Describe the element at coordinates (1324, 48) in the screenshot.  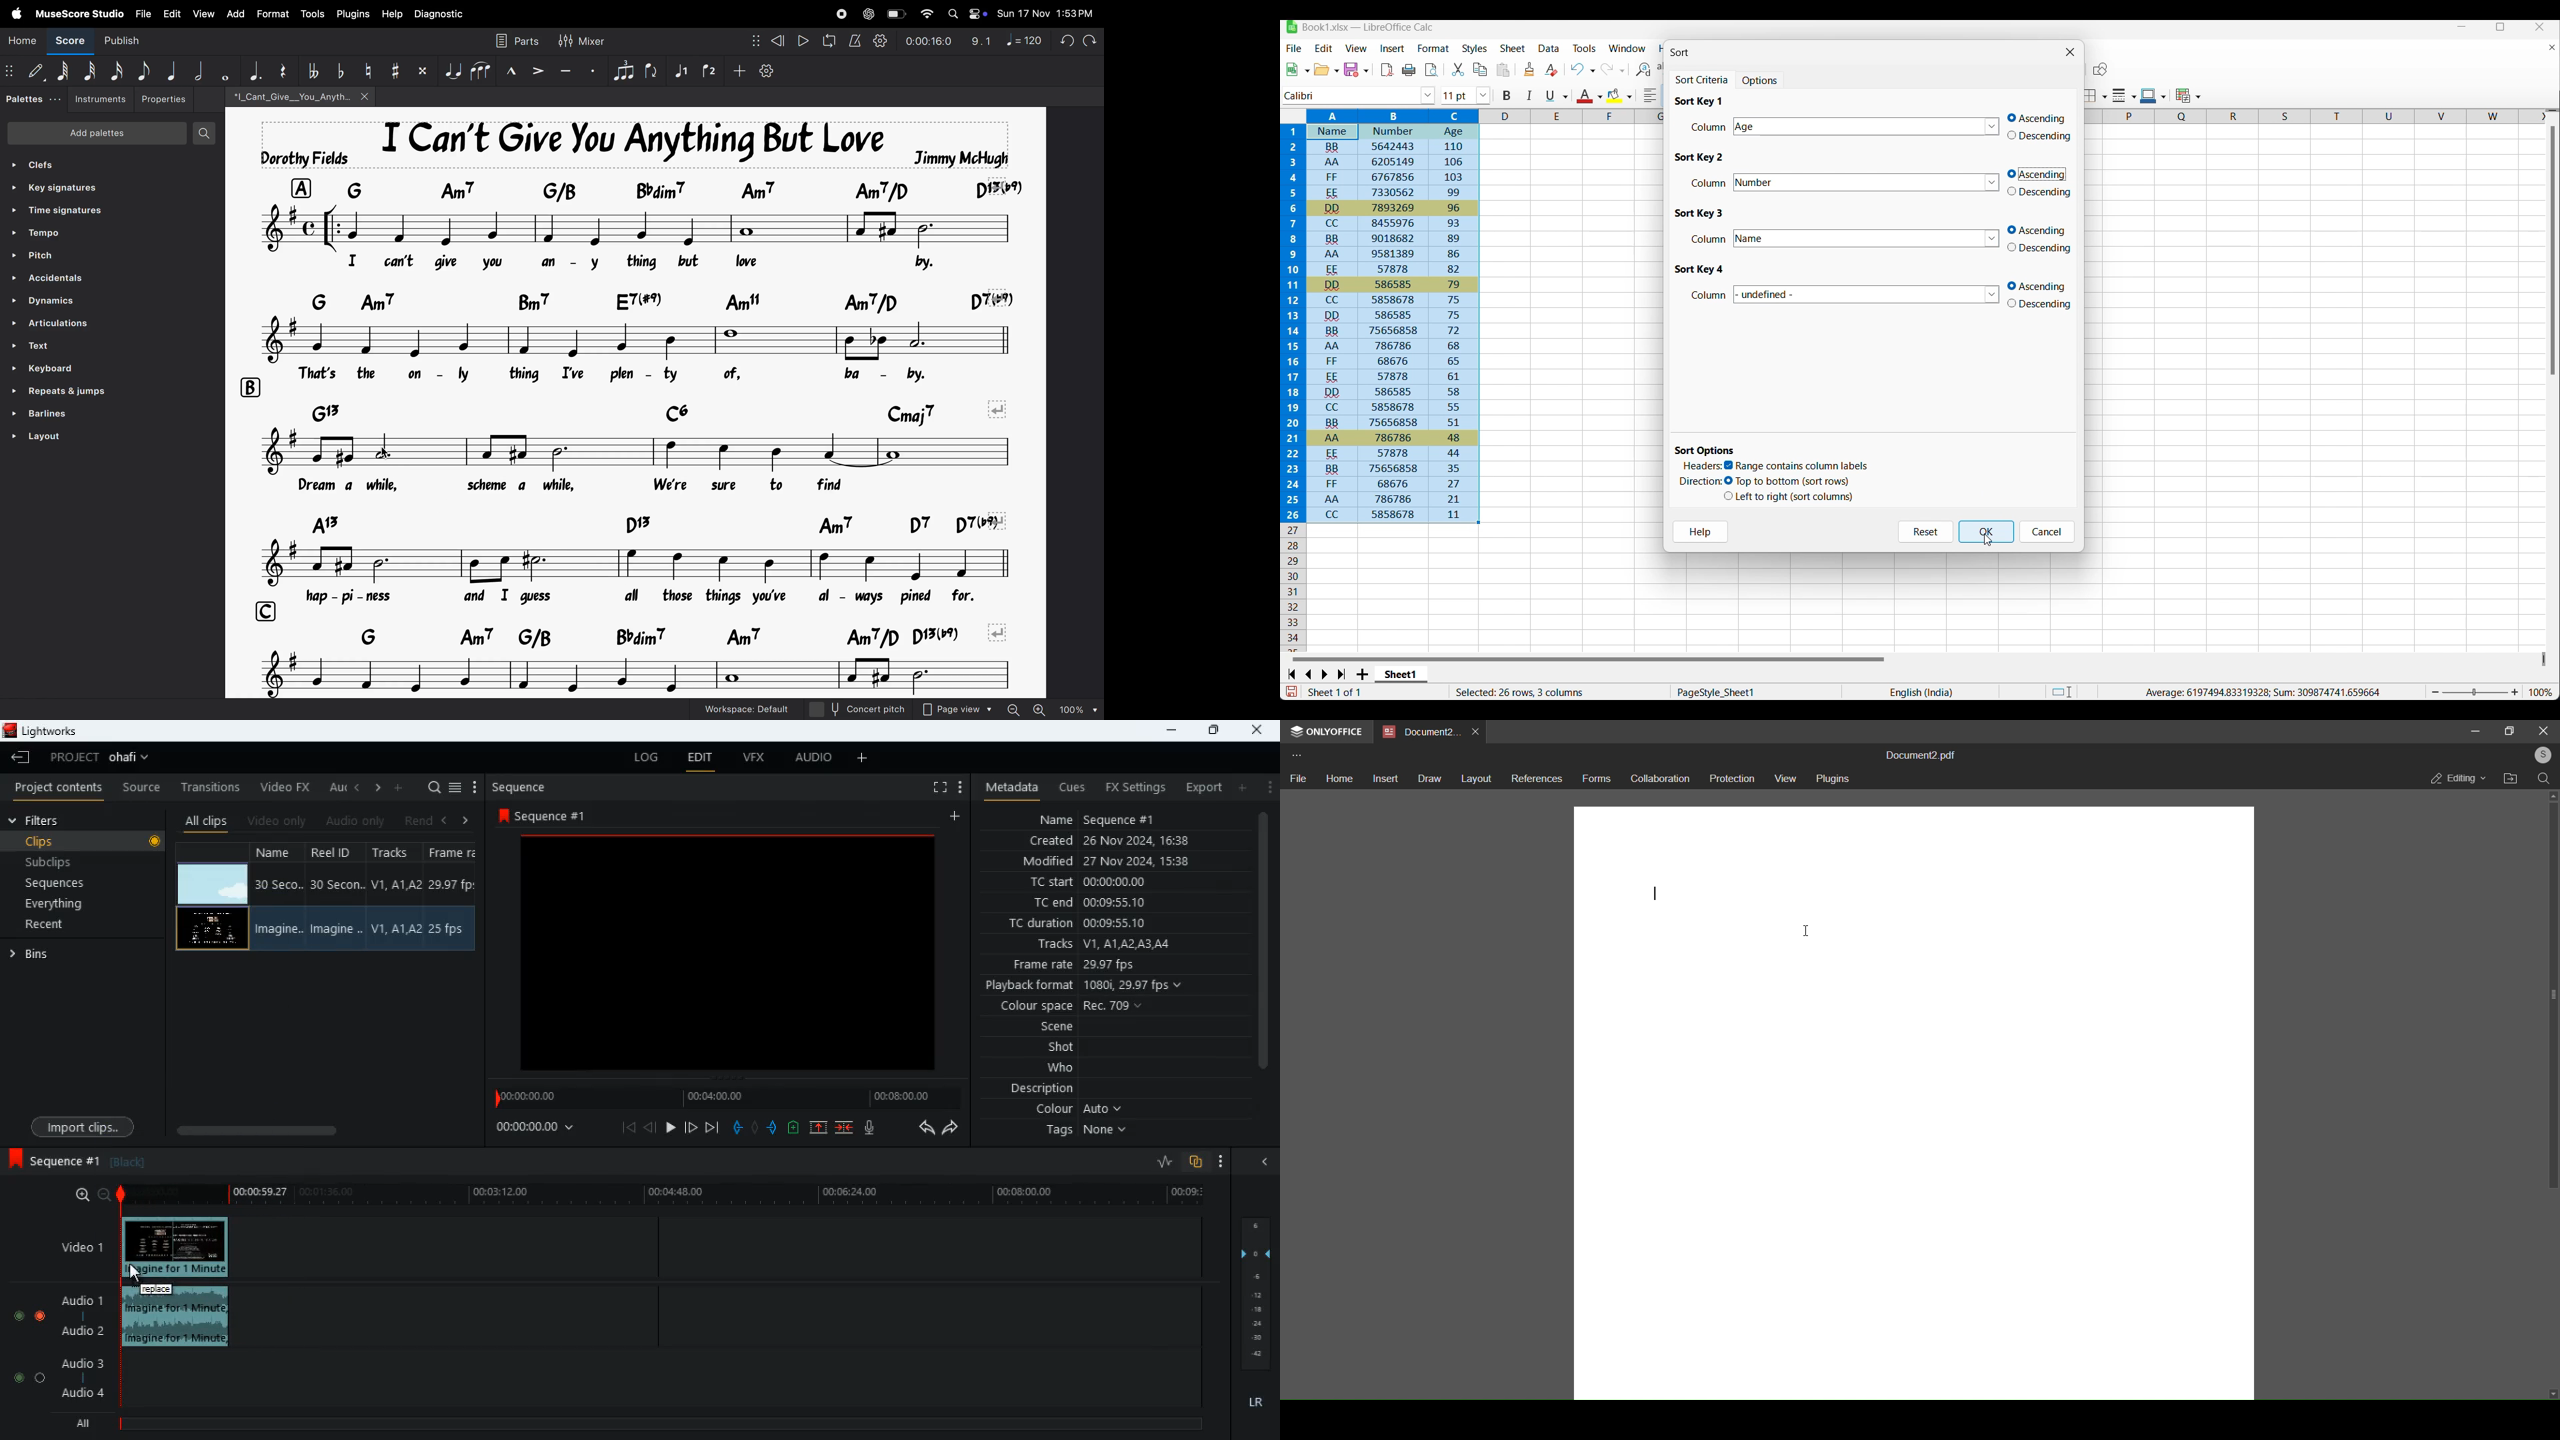
I see `Edit menu` at that location.